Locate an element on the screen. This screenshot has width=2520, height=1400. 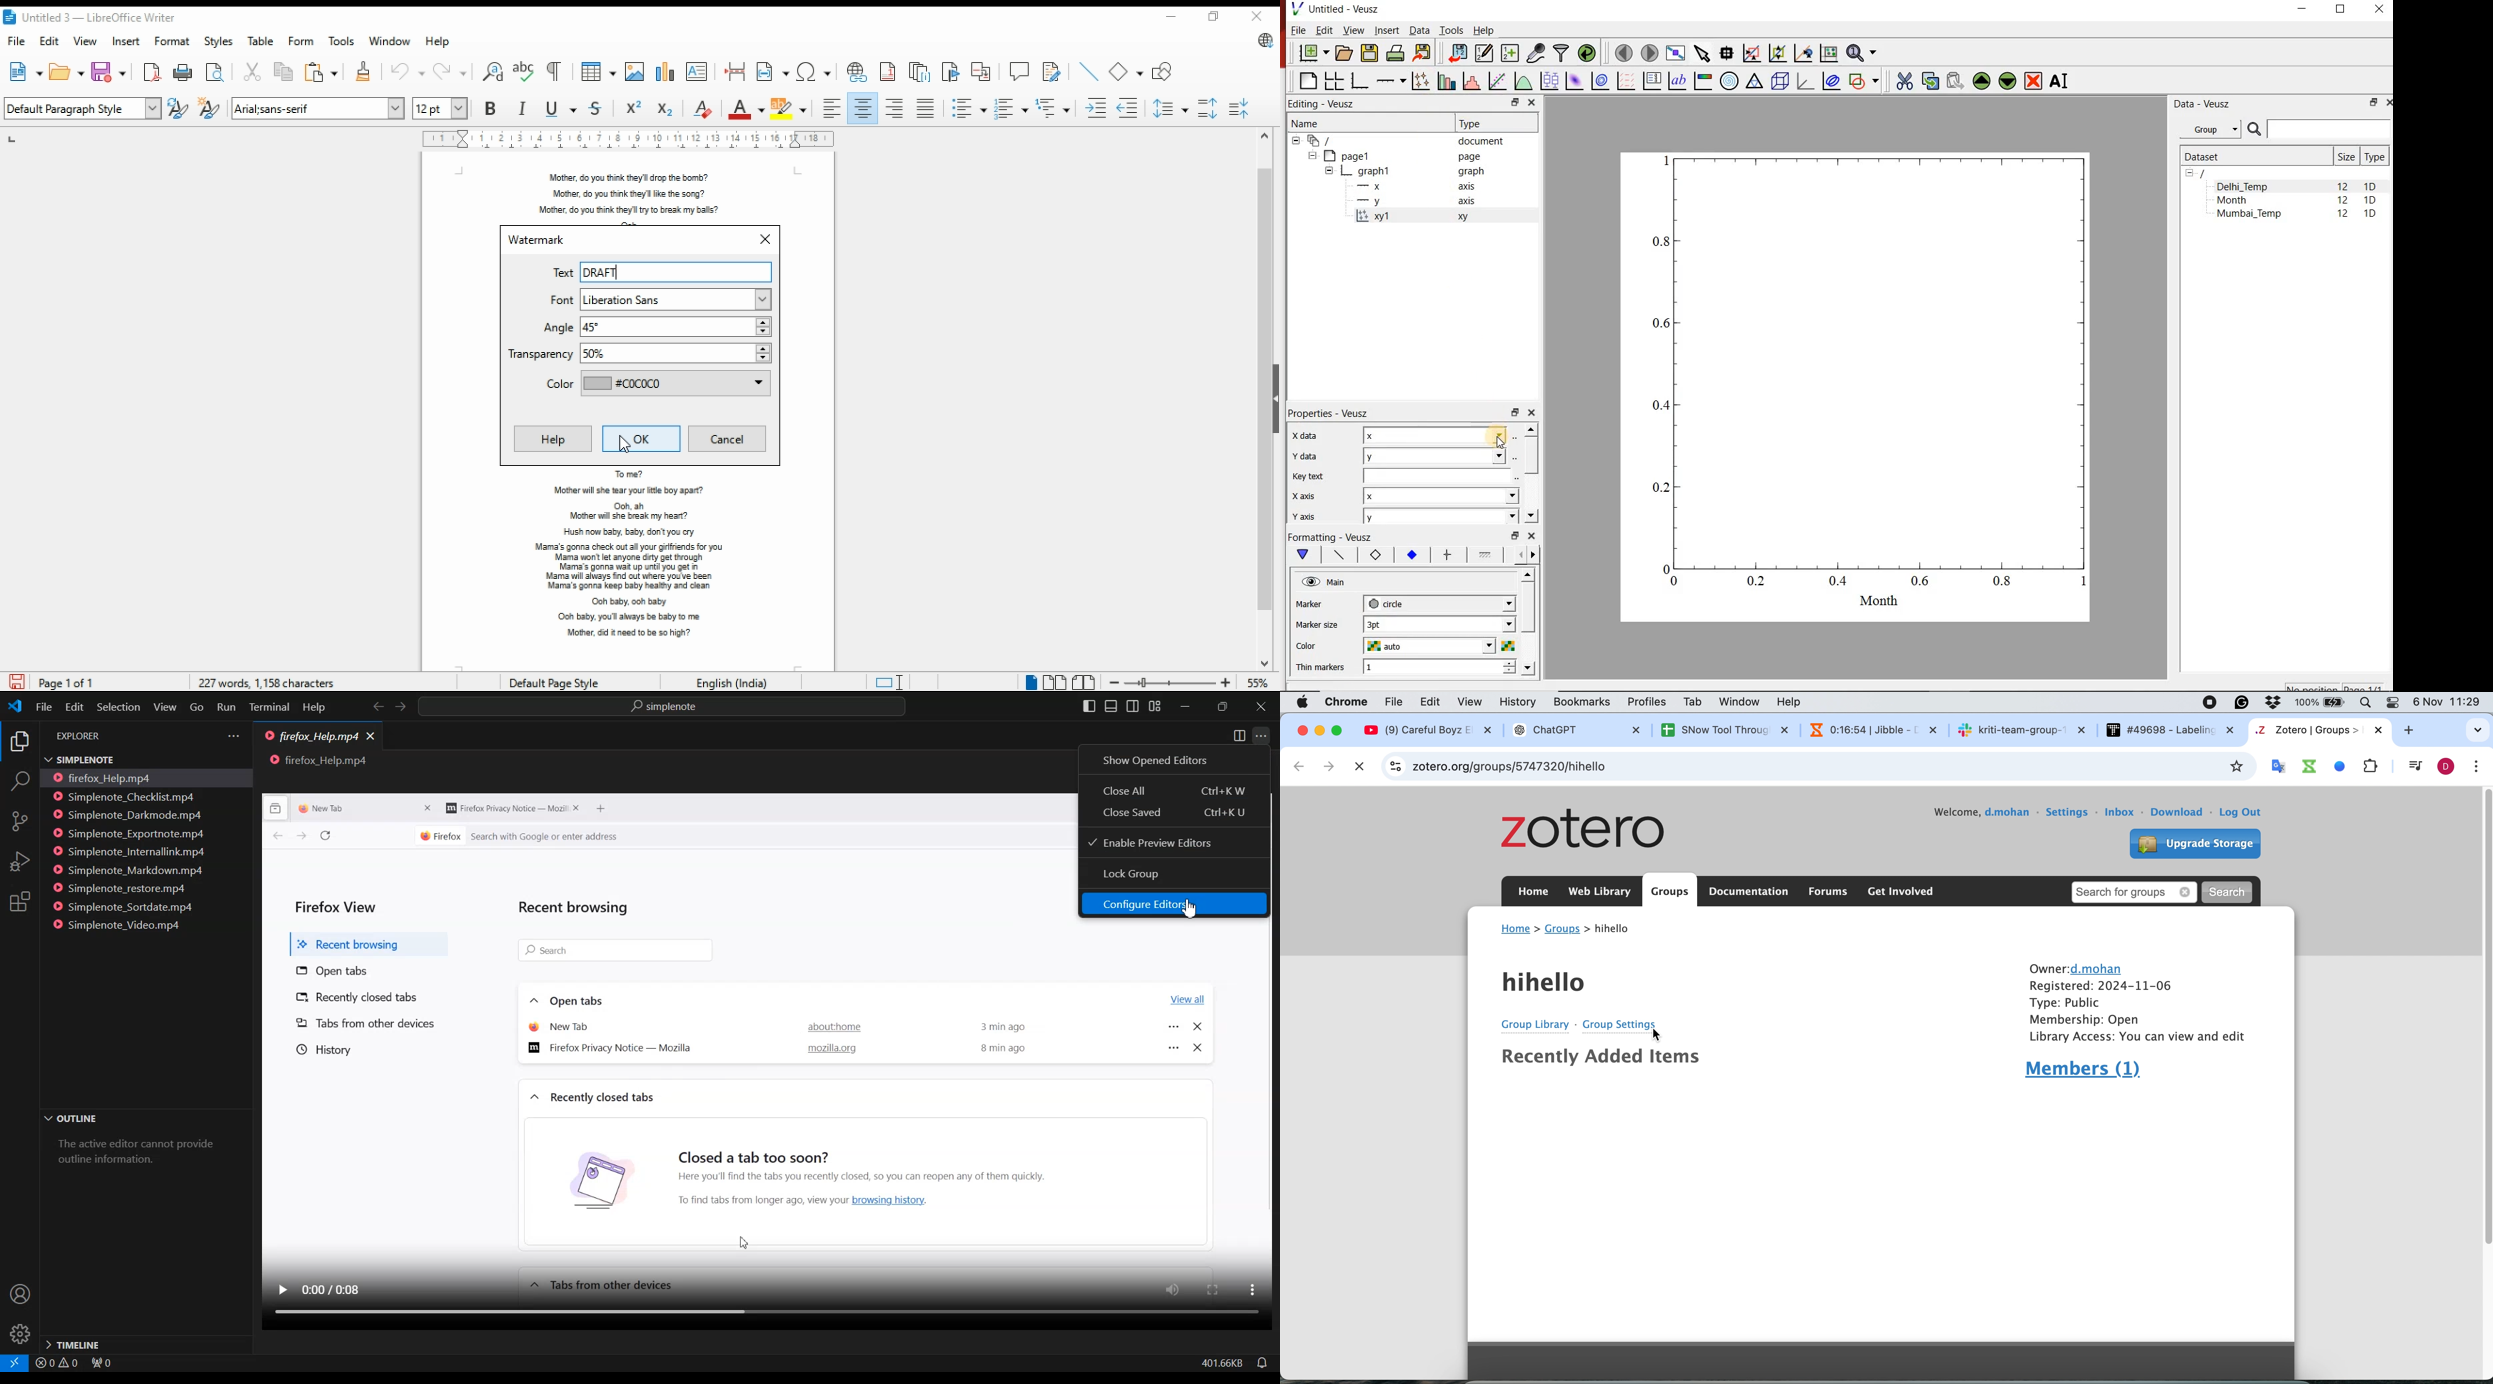
home is located at coordinates (1516, 928).